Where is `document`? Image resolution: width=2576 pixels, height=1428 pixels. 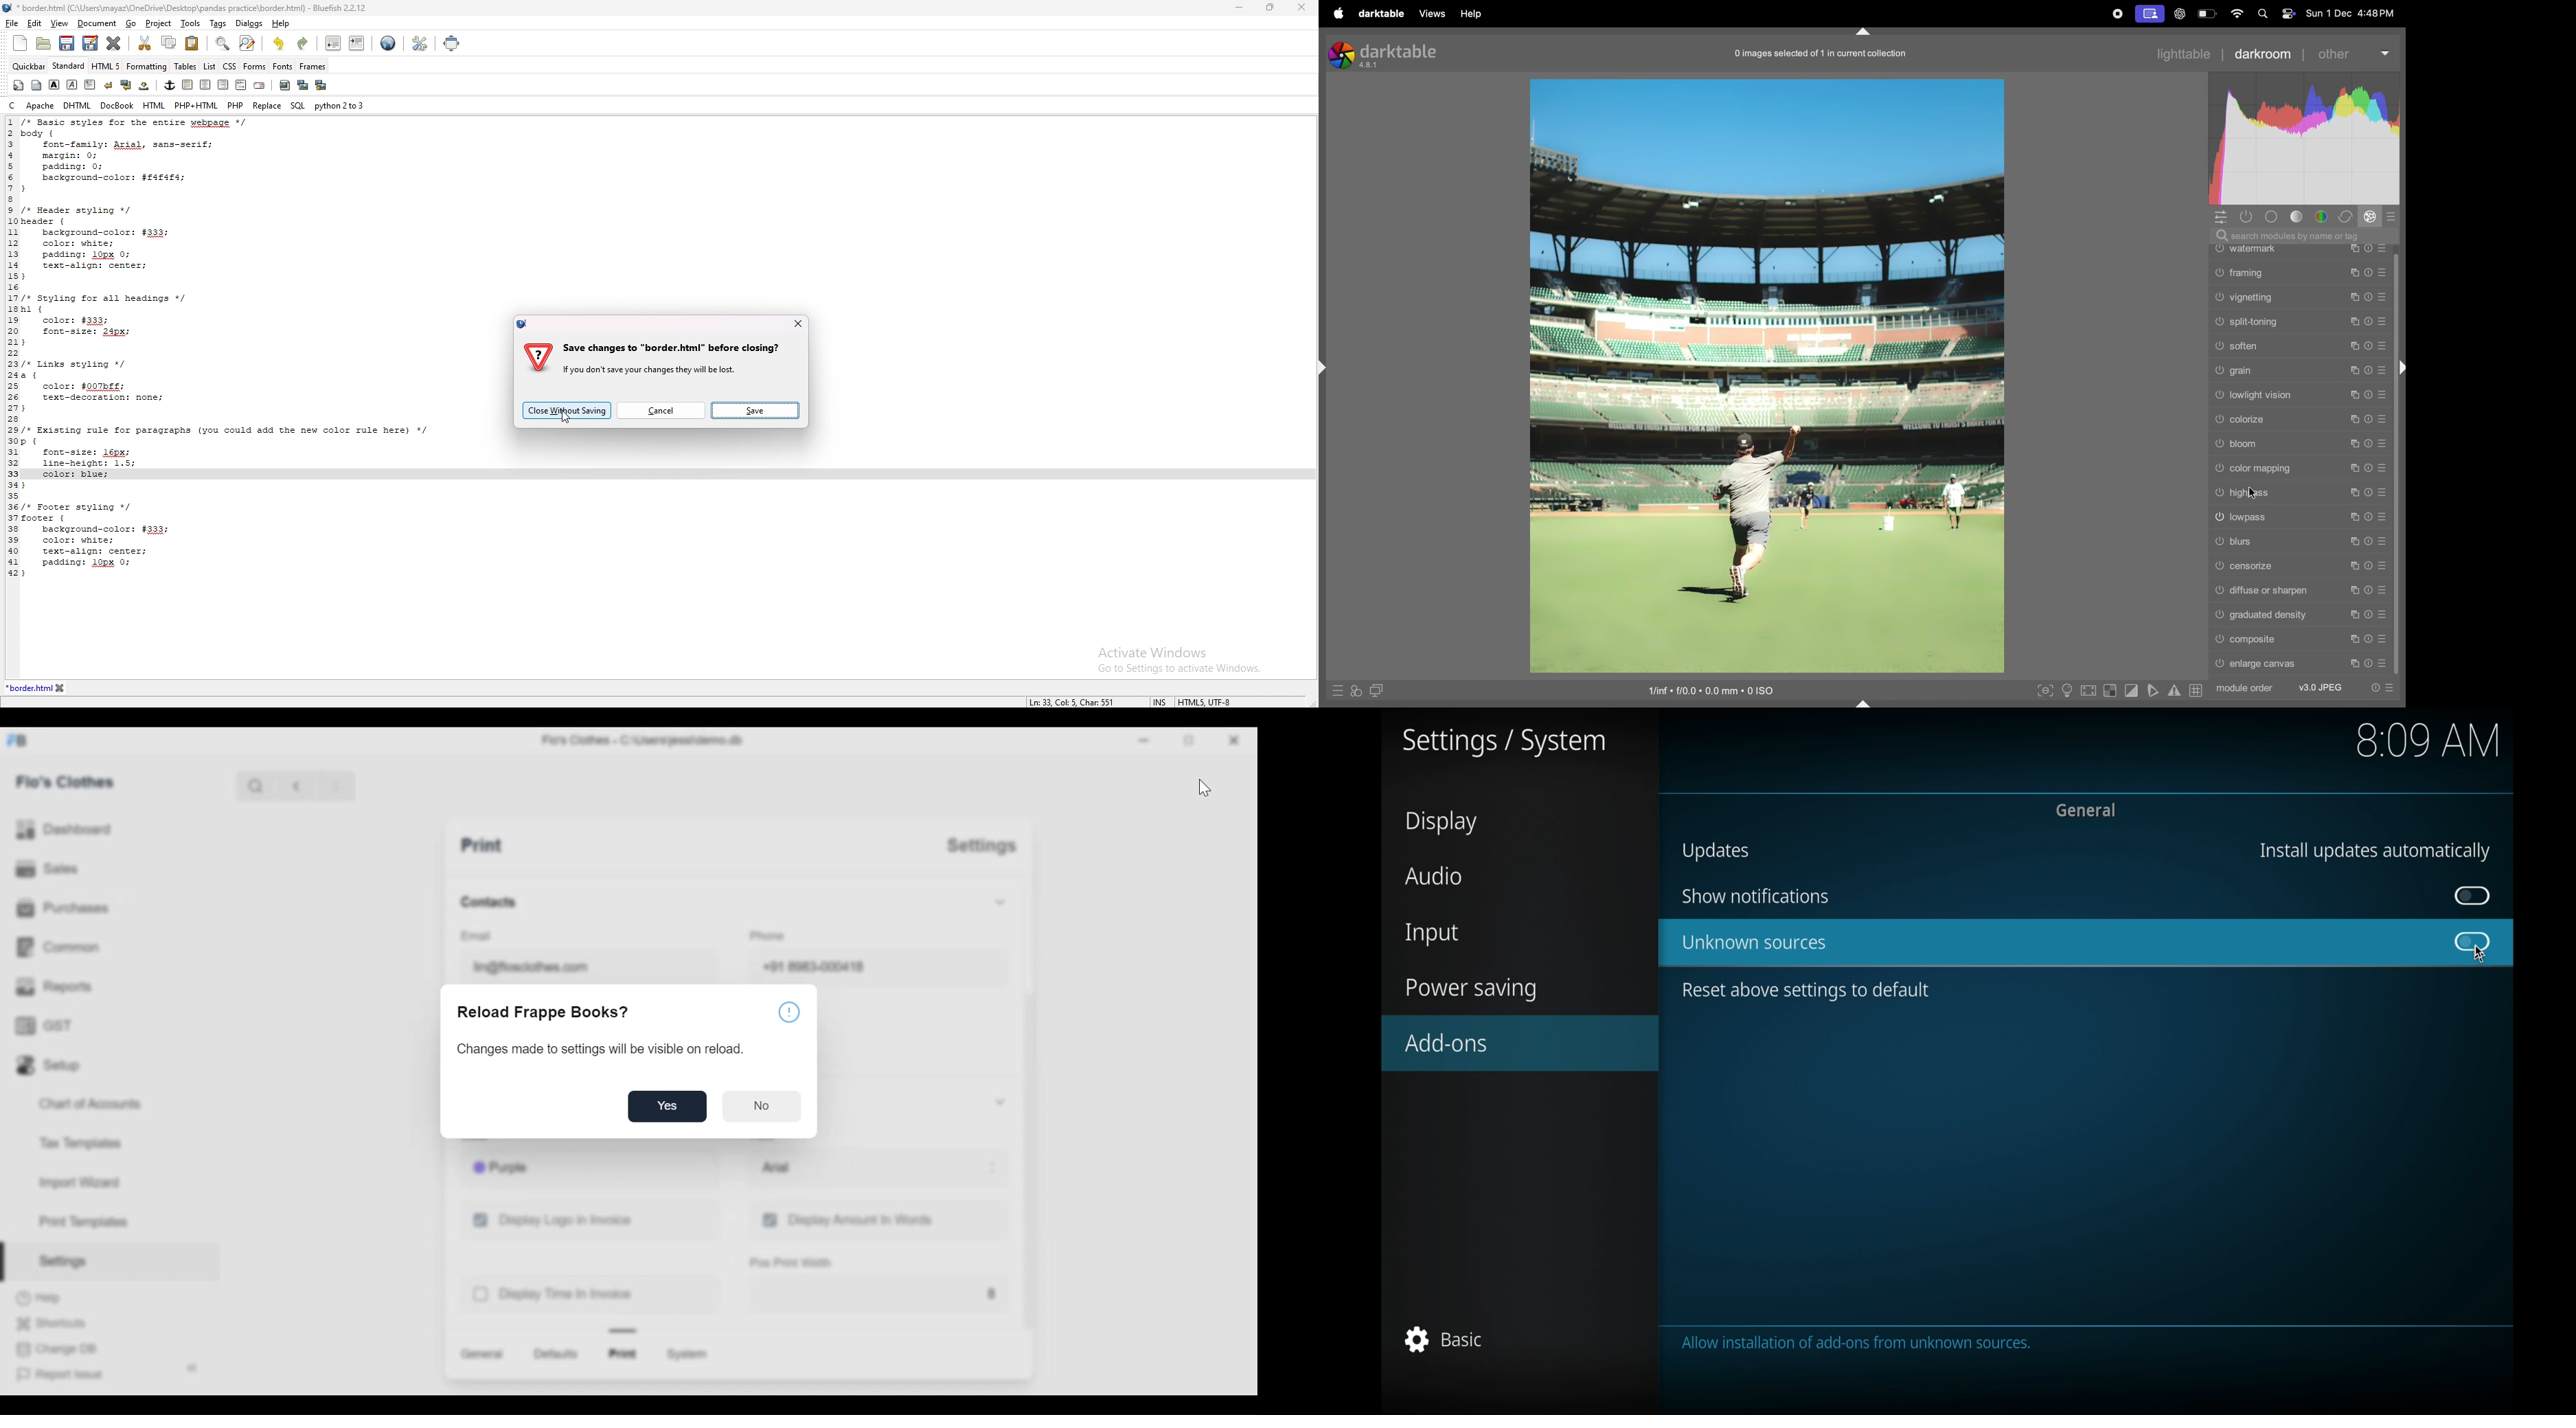 document is located at coordinates (98, 23).